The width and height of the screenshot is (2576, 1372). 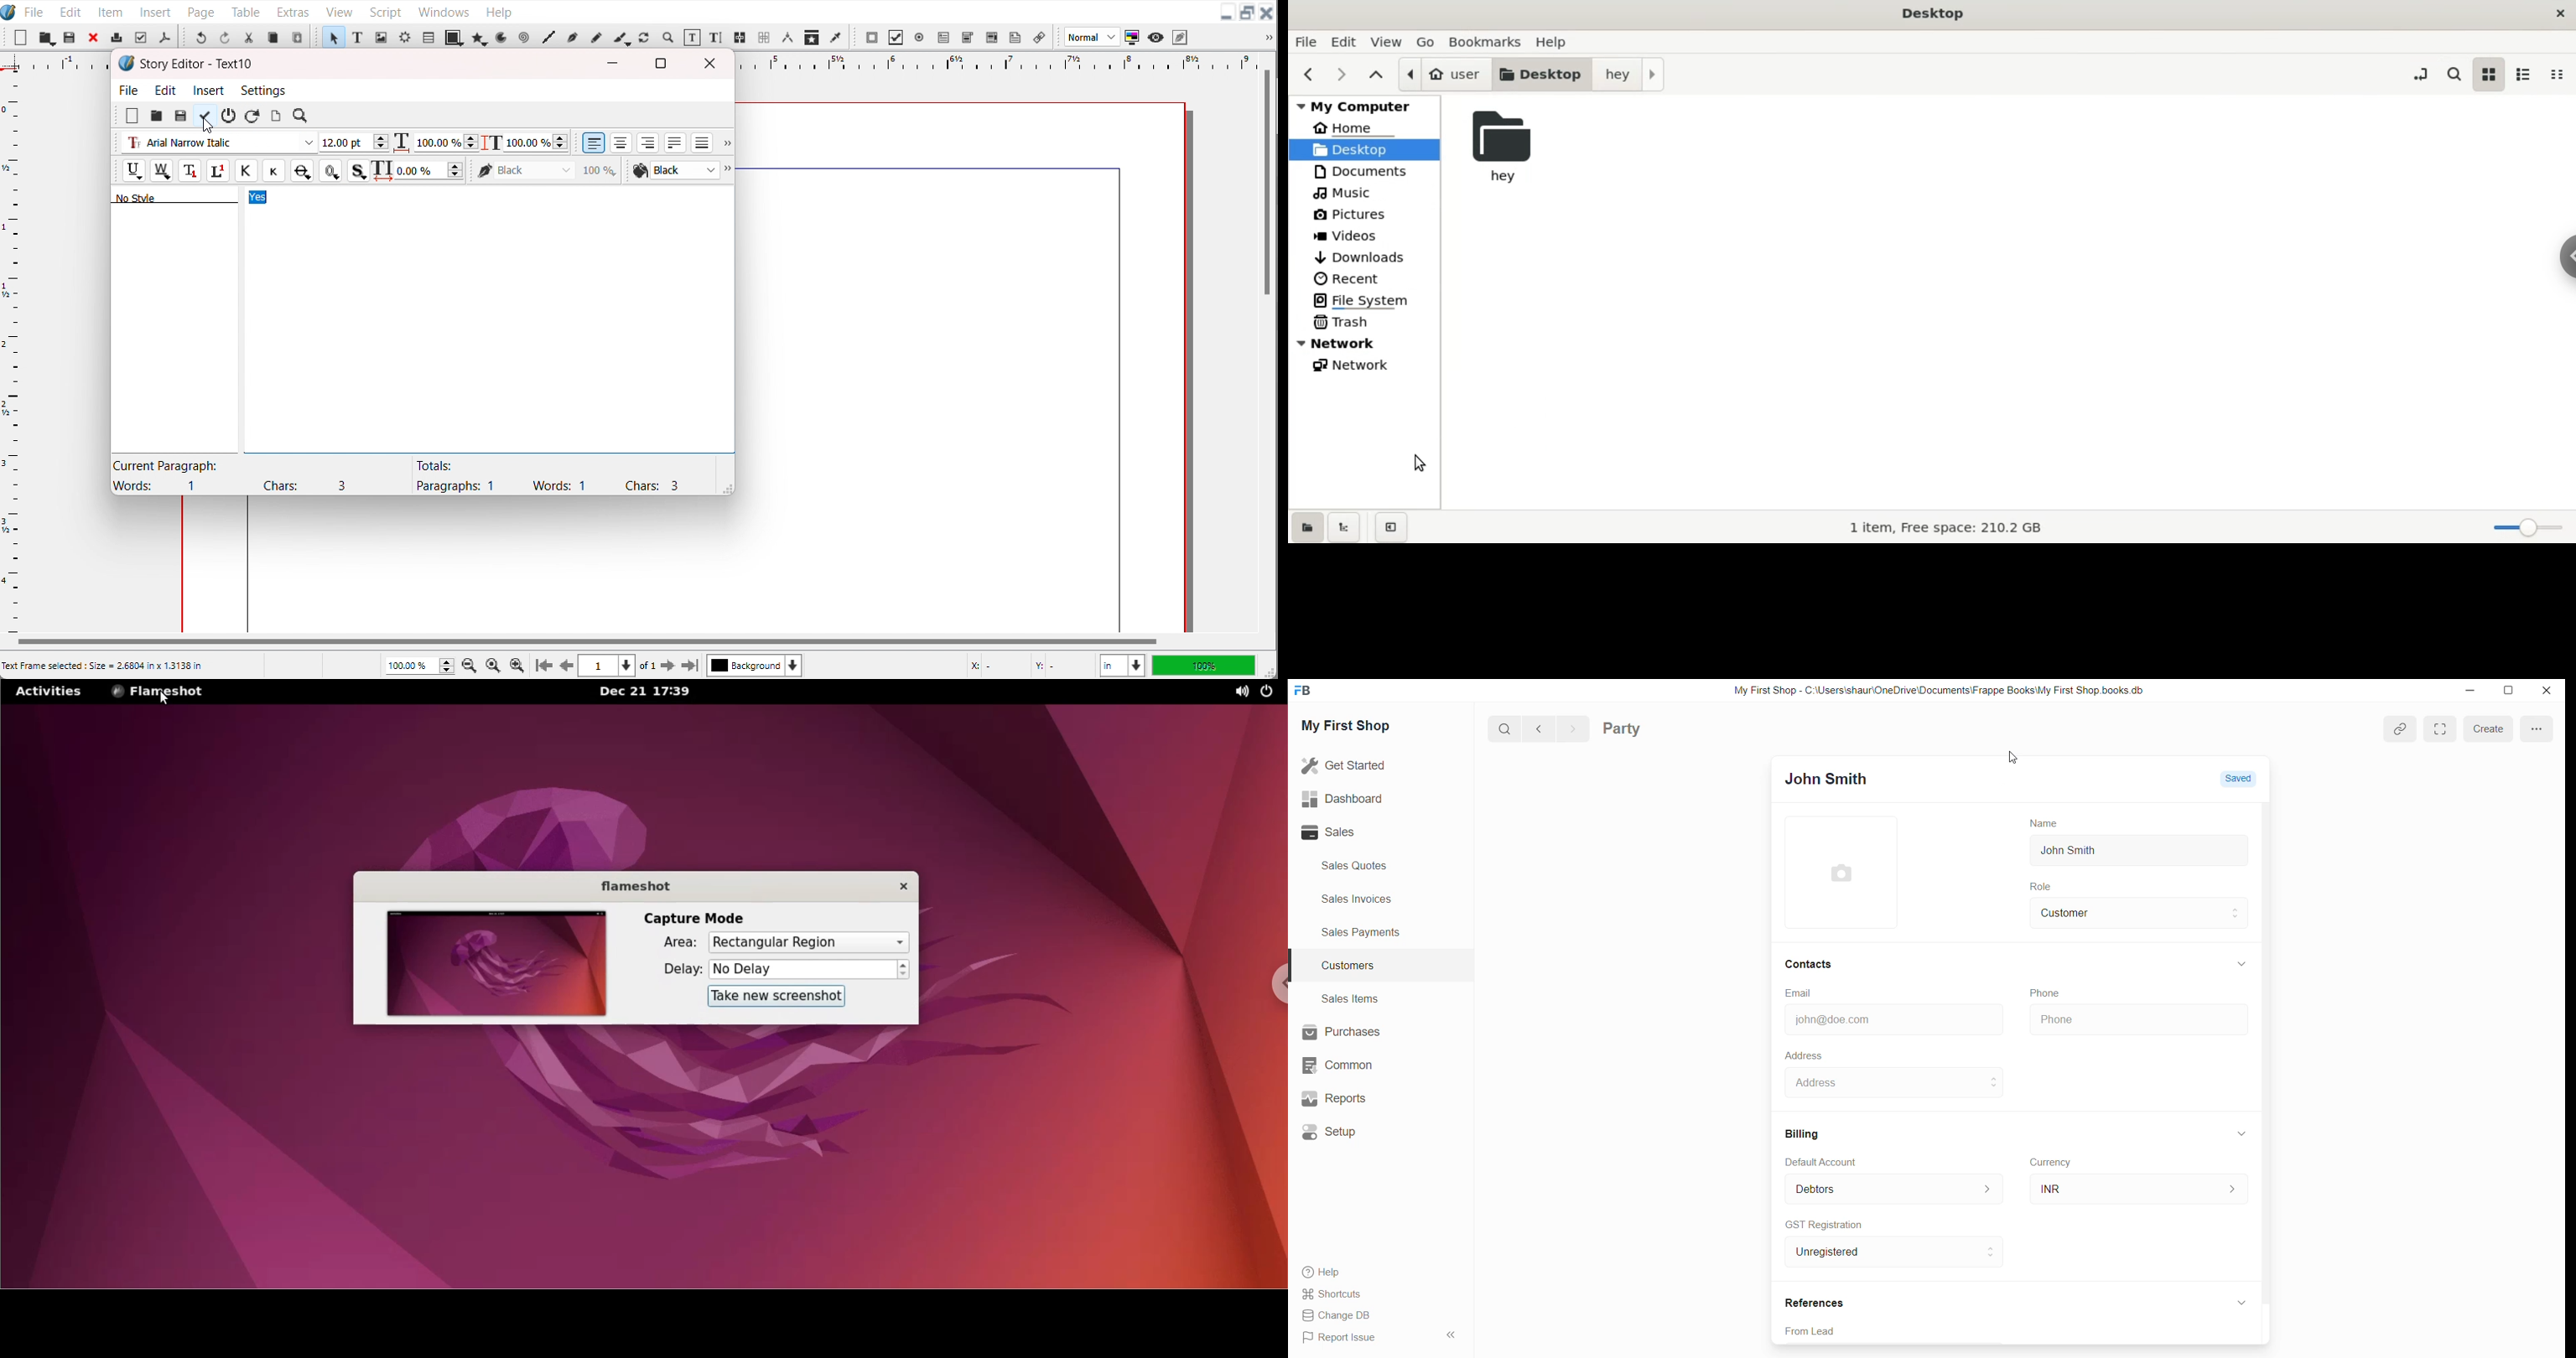 I want to click on PDF Combo button, so click(x=967, y=37).